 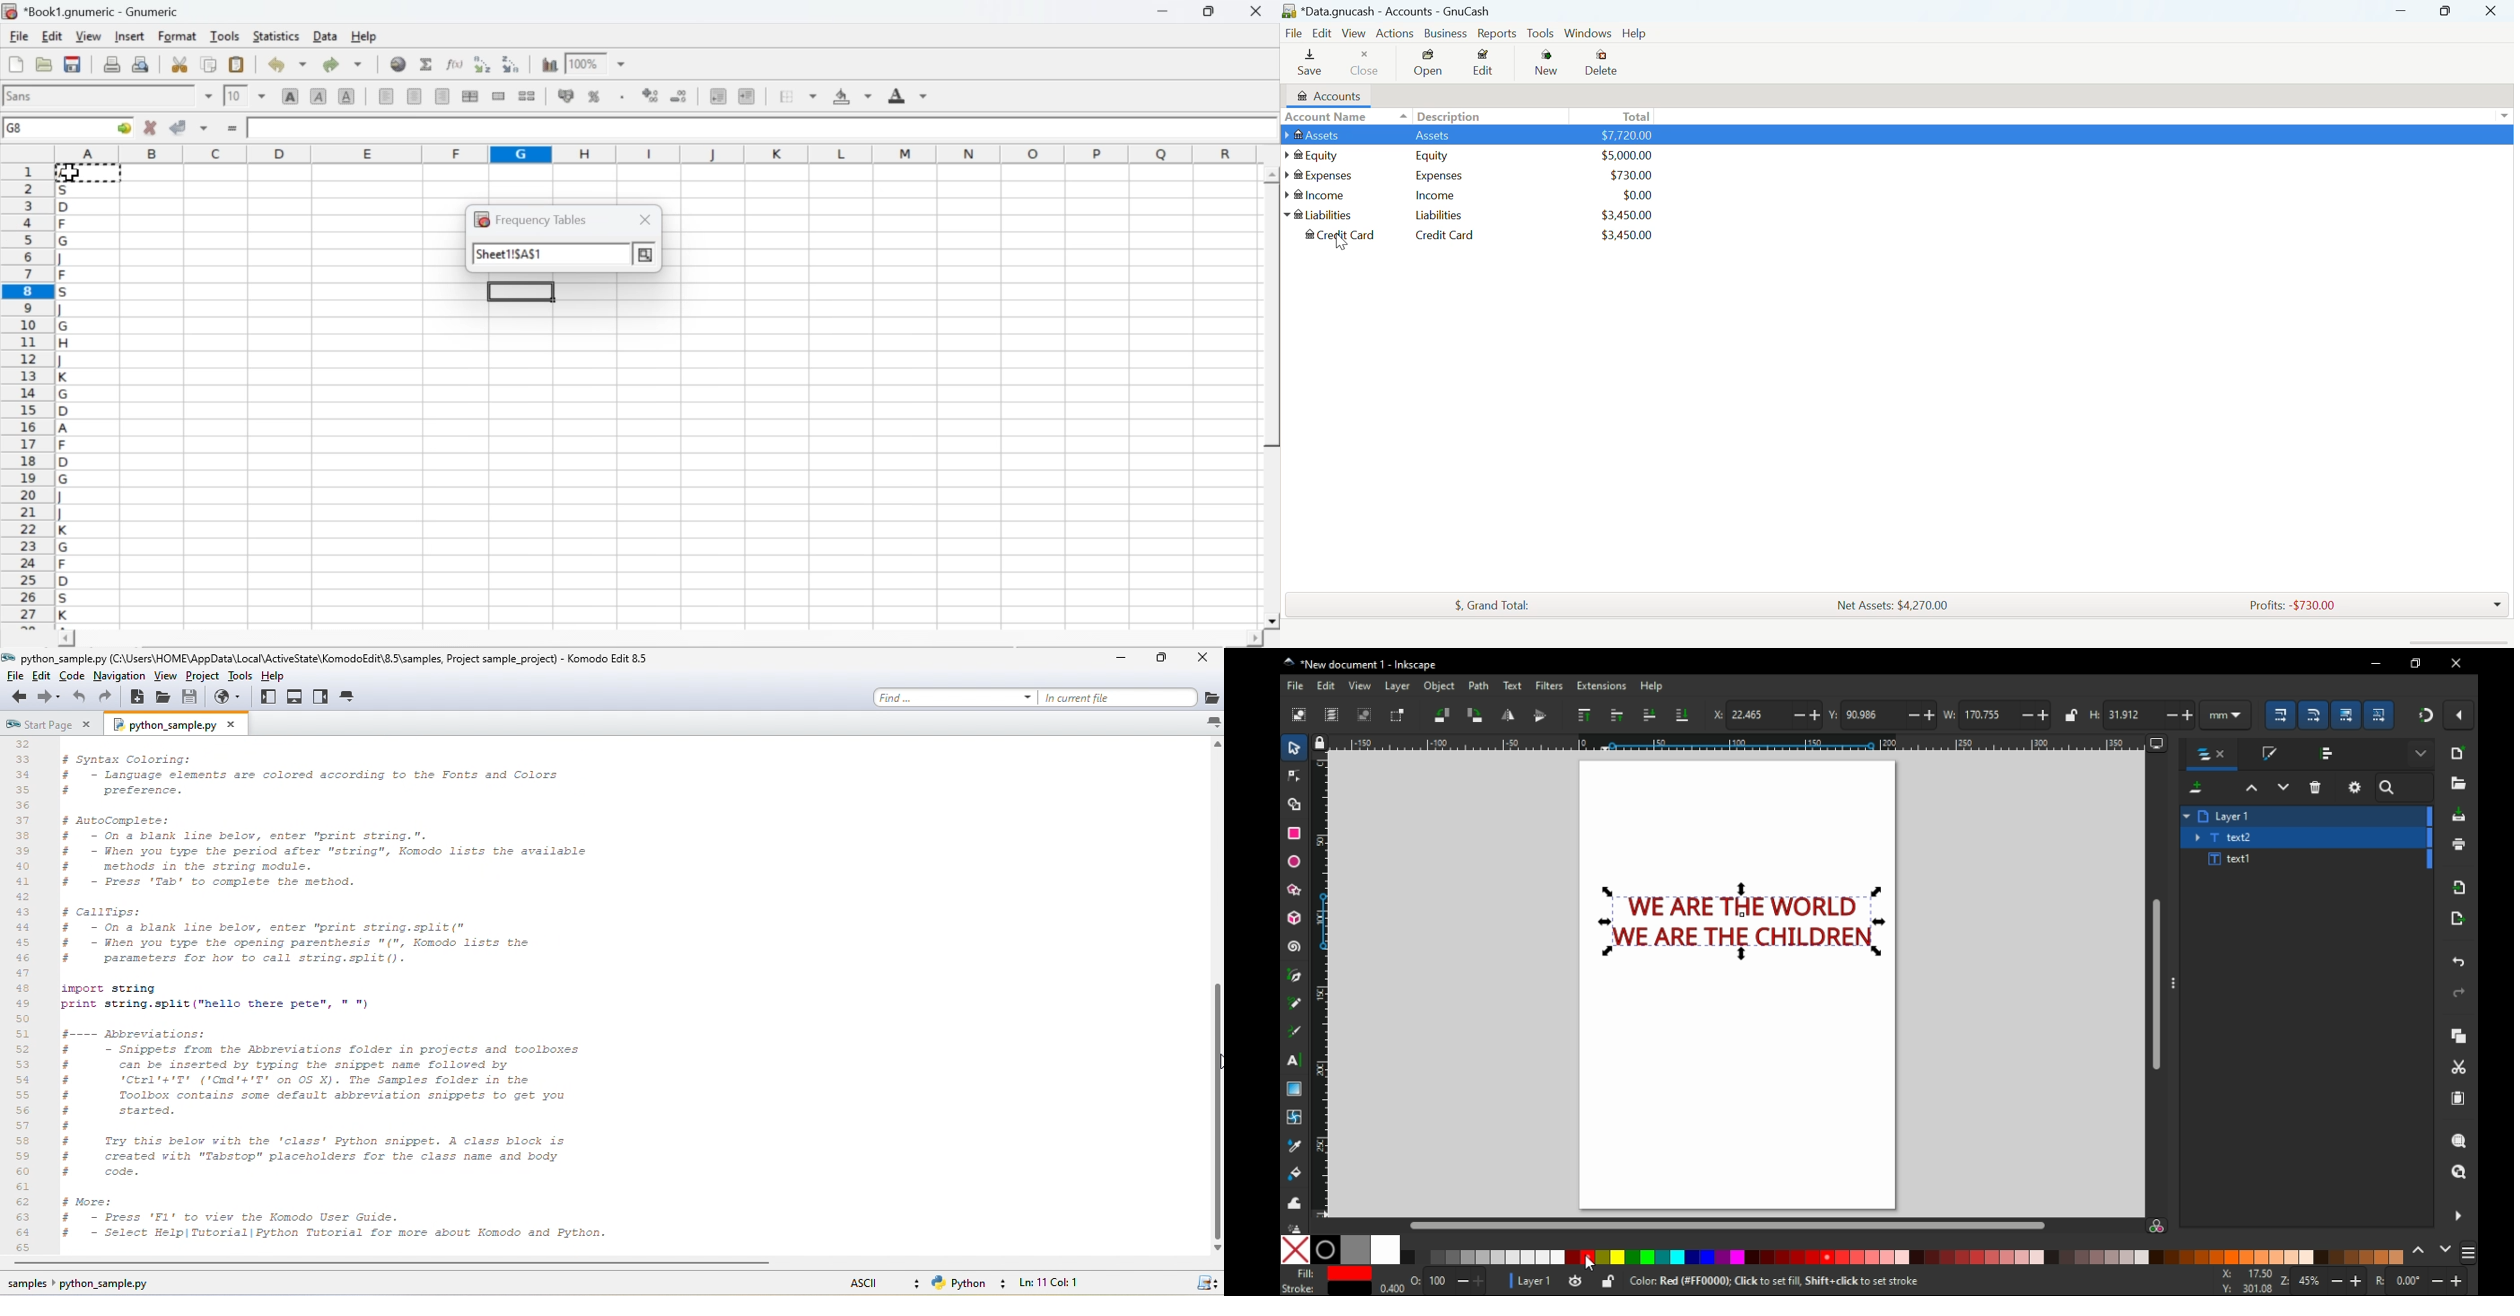 I want to click on go to, so click(x=122, y=127).